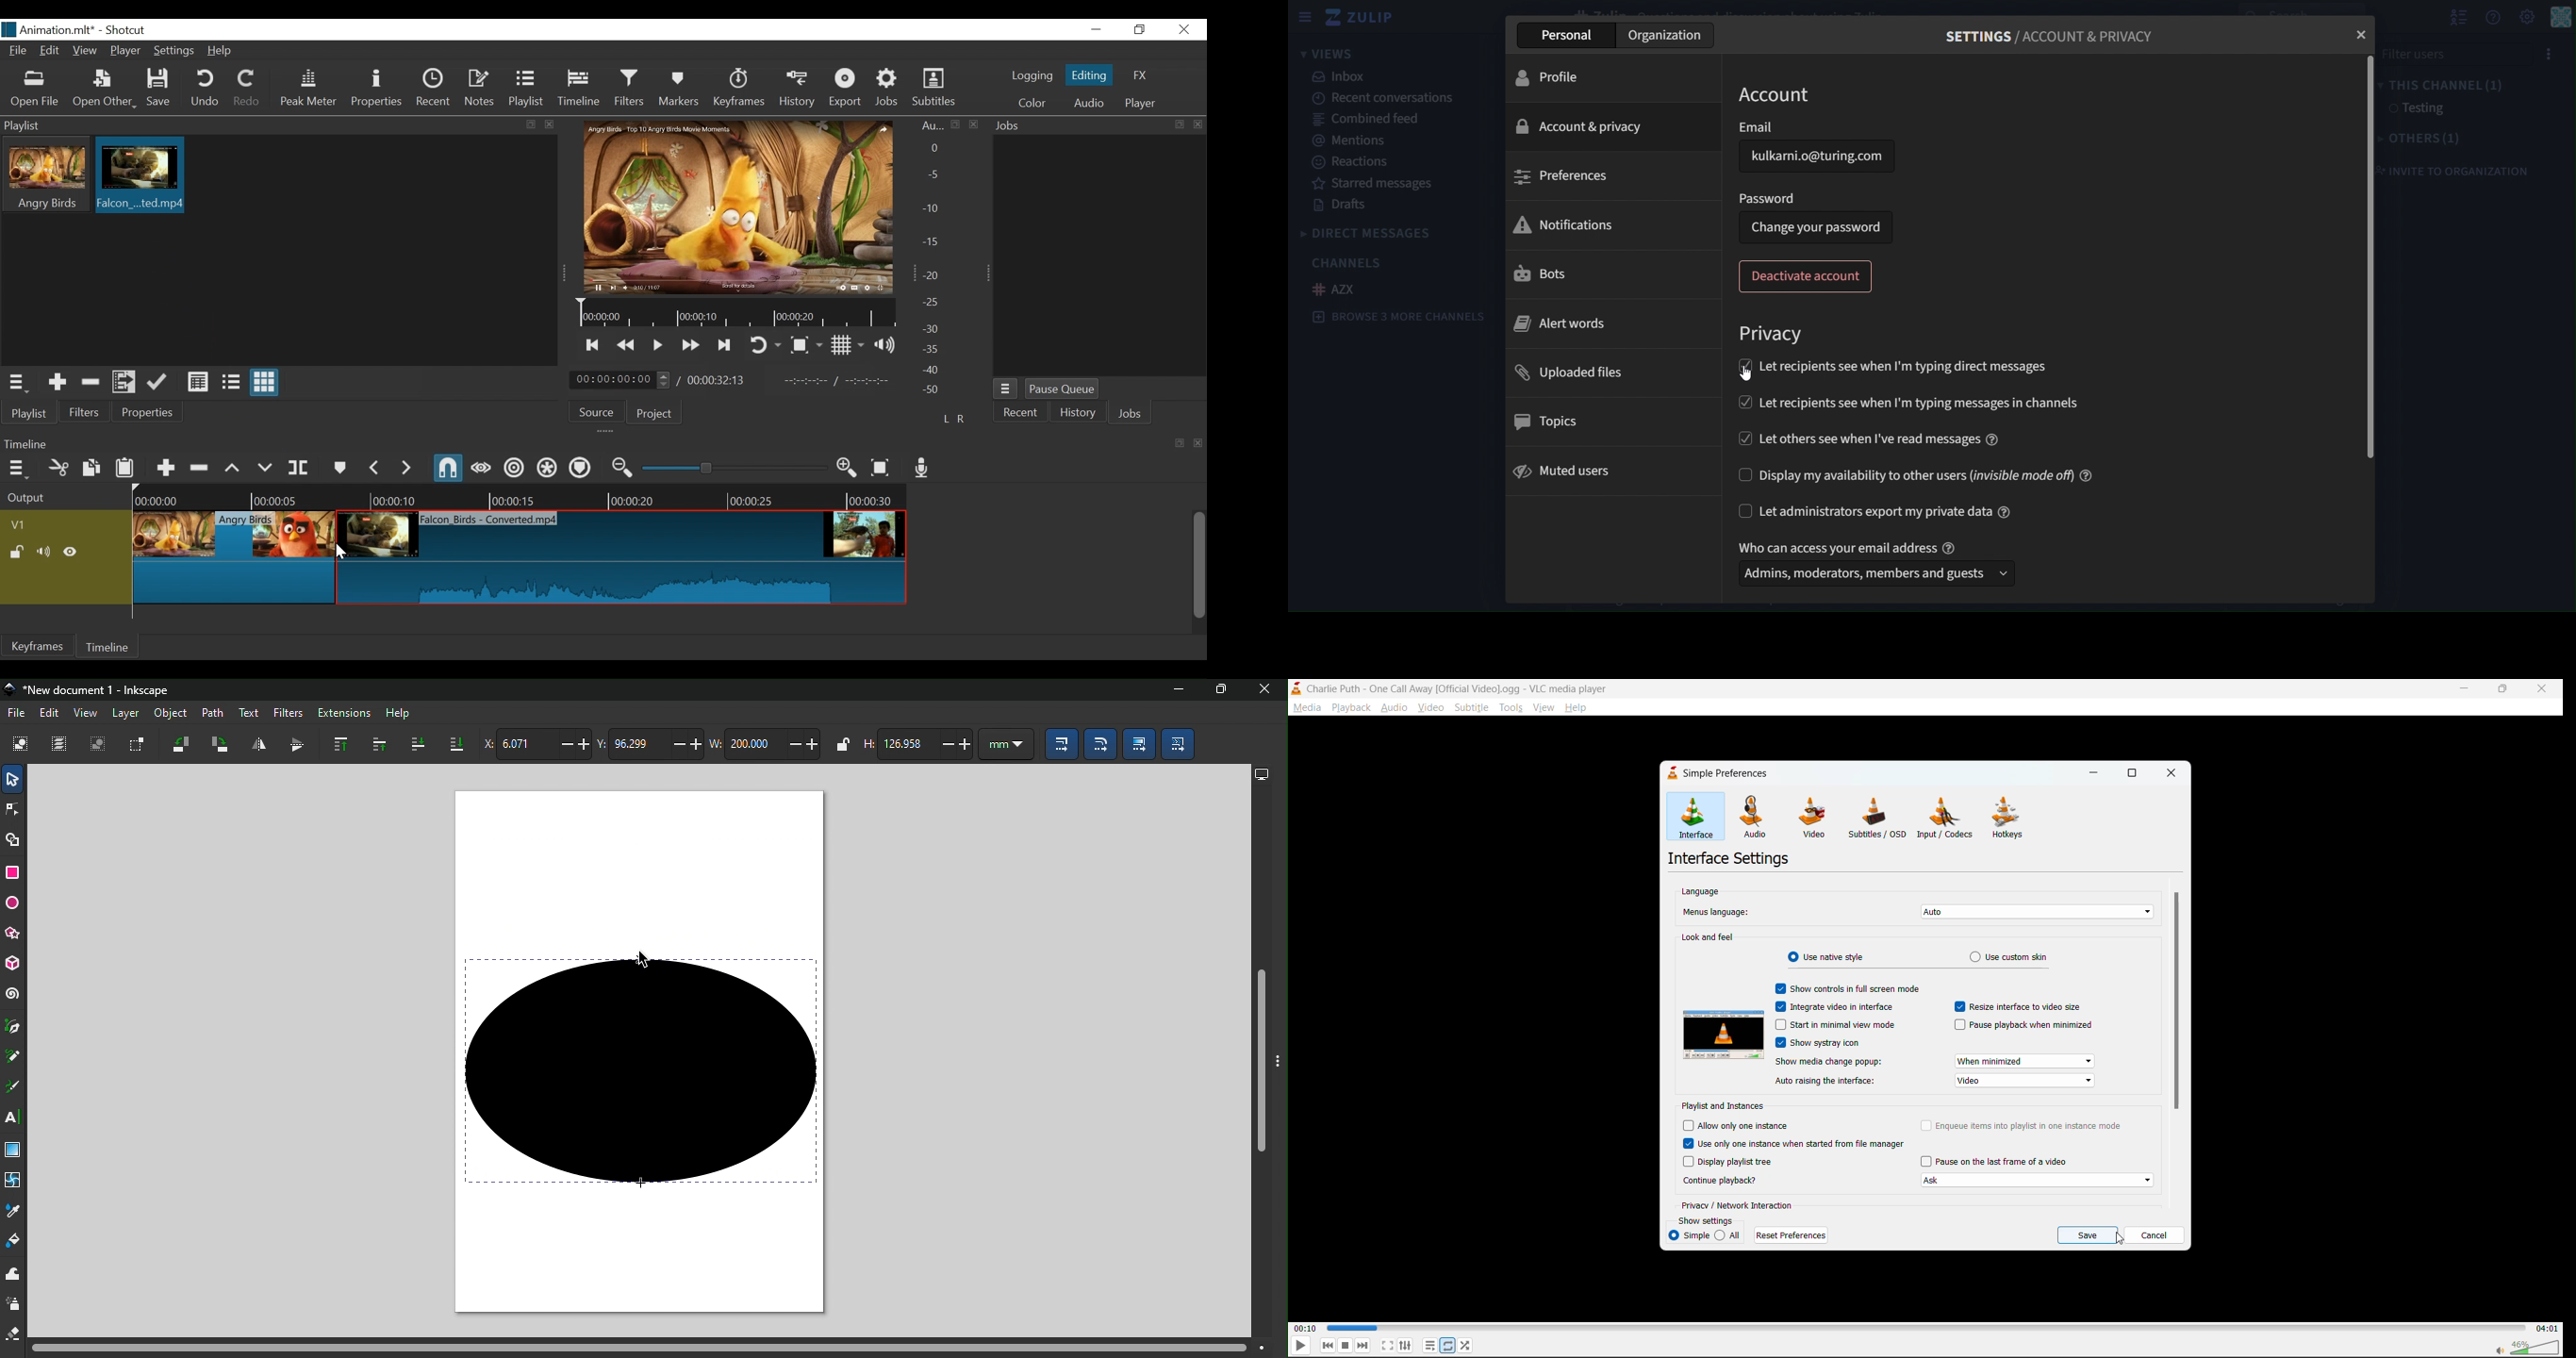 This screenshot has height=1372, width=2576. What do you see at coordinates (1392, 233) in the screenshot?
I see `directmessages` at bounding box center [1392, 233].